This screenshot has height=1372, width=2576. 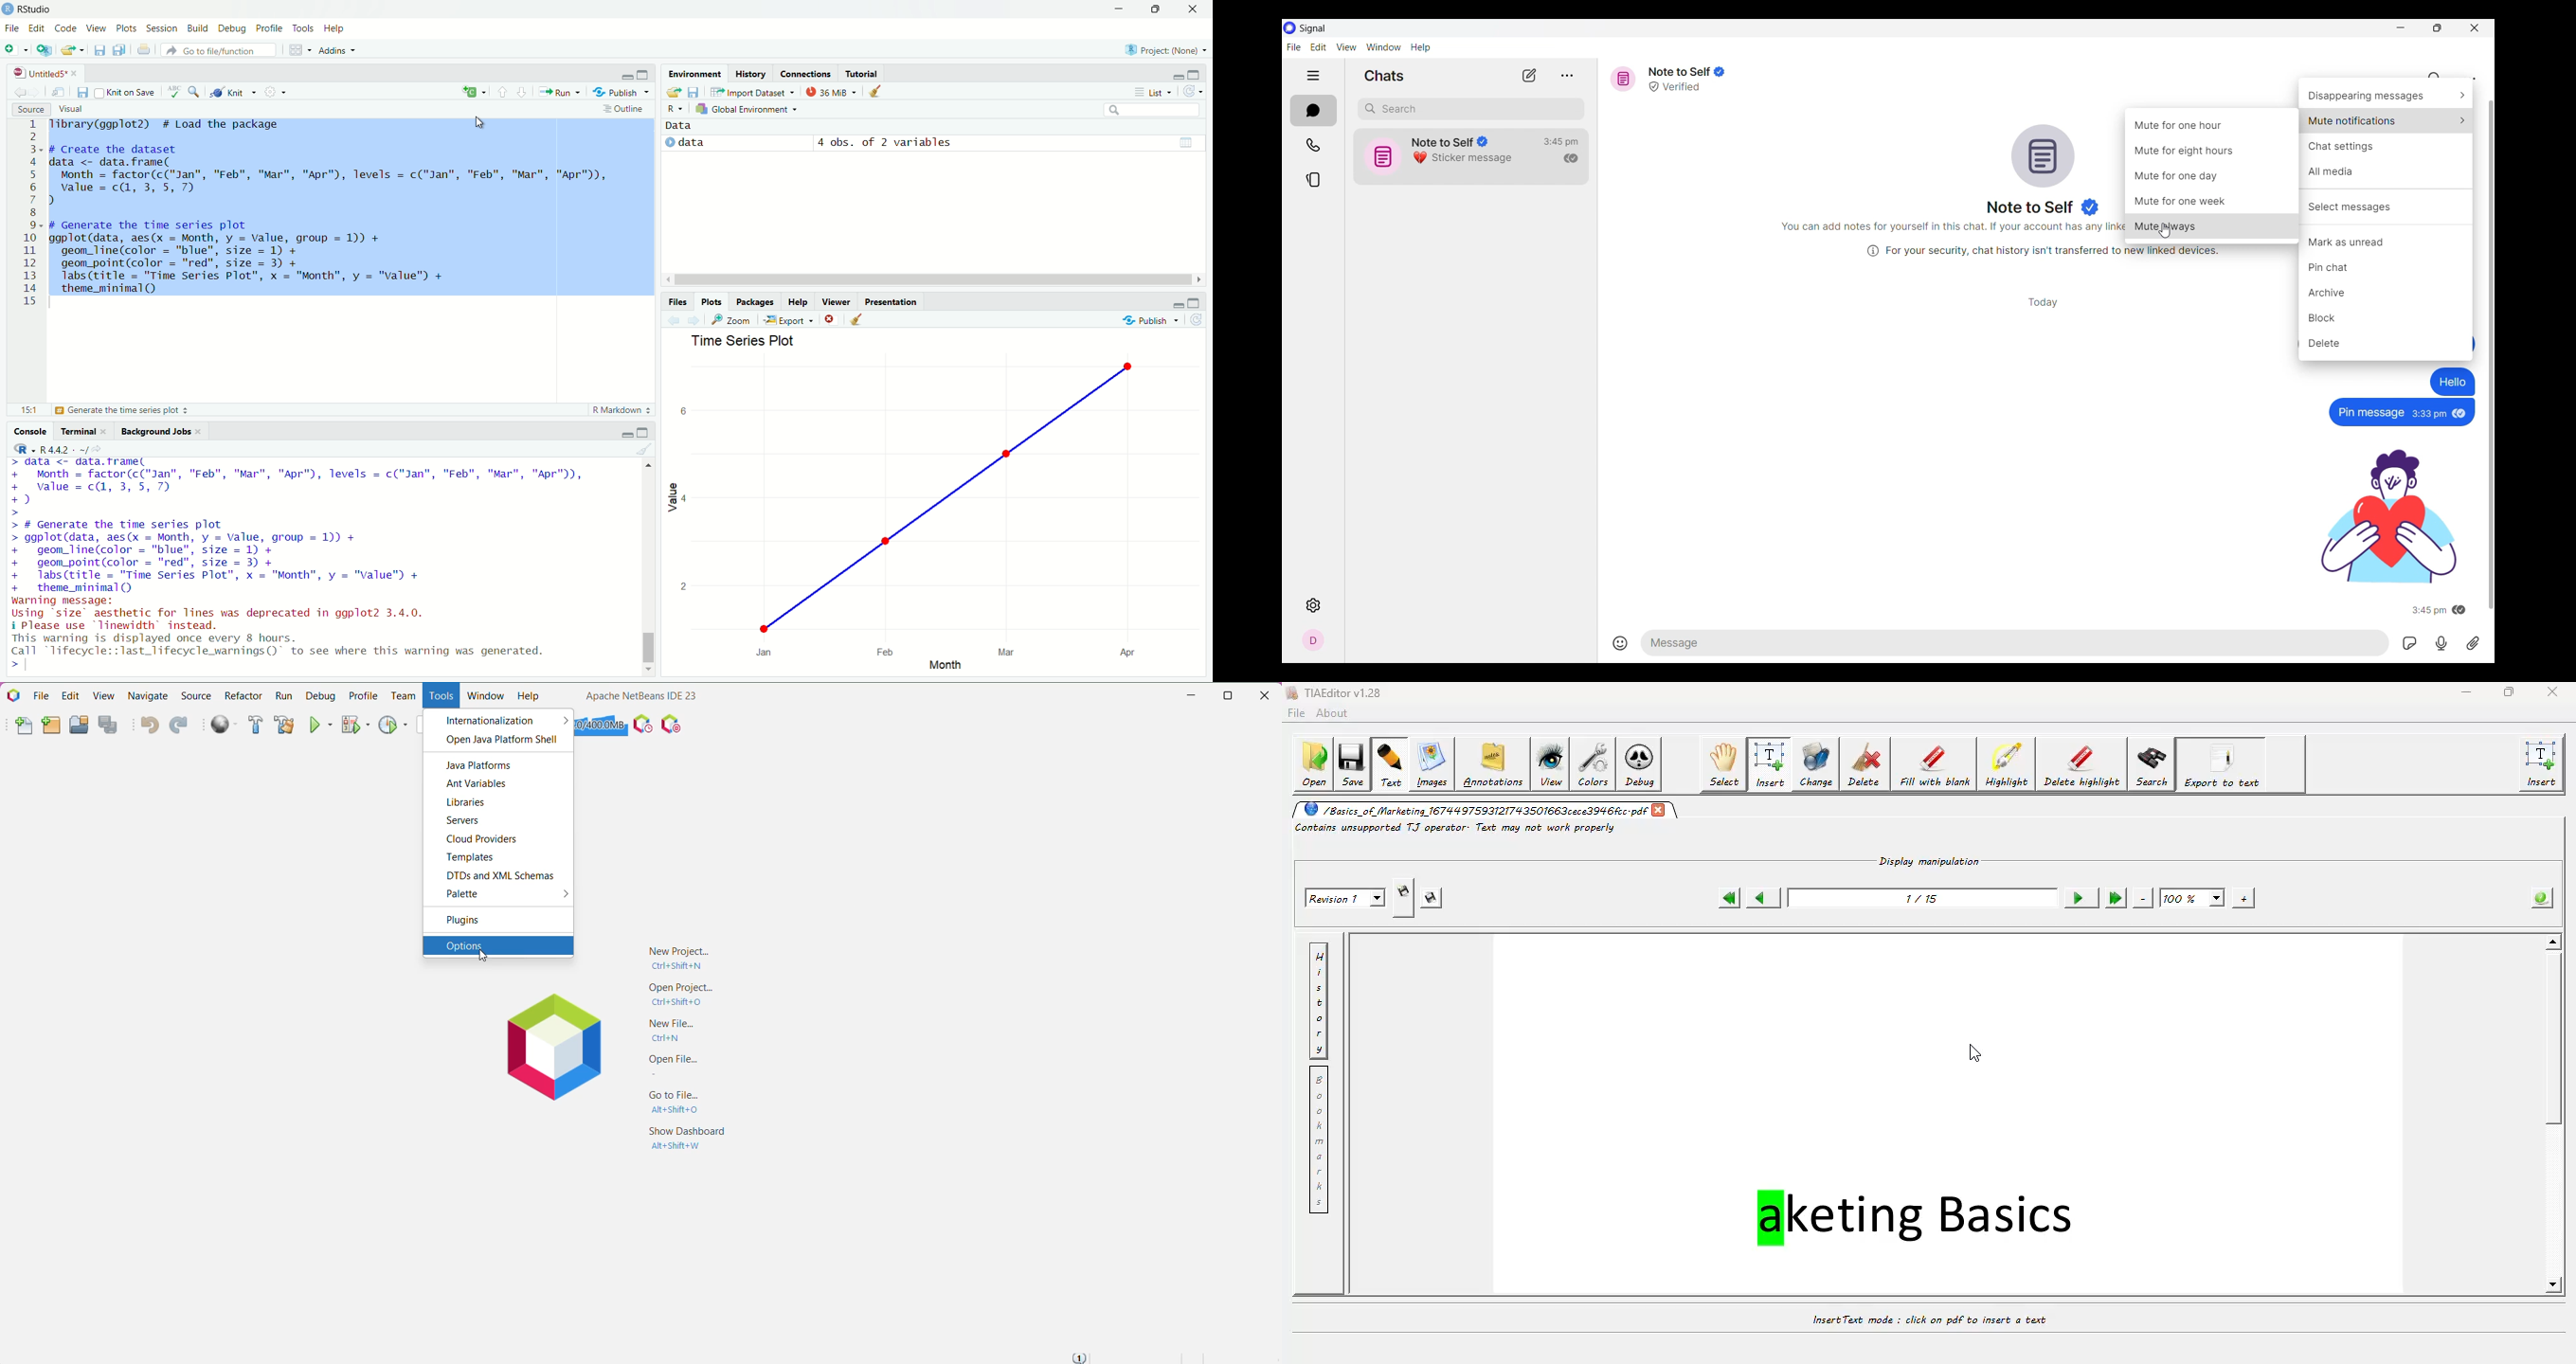 What do you see at coordinates (219, 50) in the screenshot?
I see `go to file/function` at bounding box center [219, 50].